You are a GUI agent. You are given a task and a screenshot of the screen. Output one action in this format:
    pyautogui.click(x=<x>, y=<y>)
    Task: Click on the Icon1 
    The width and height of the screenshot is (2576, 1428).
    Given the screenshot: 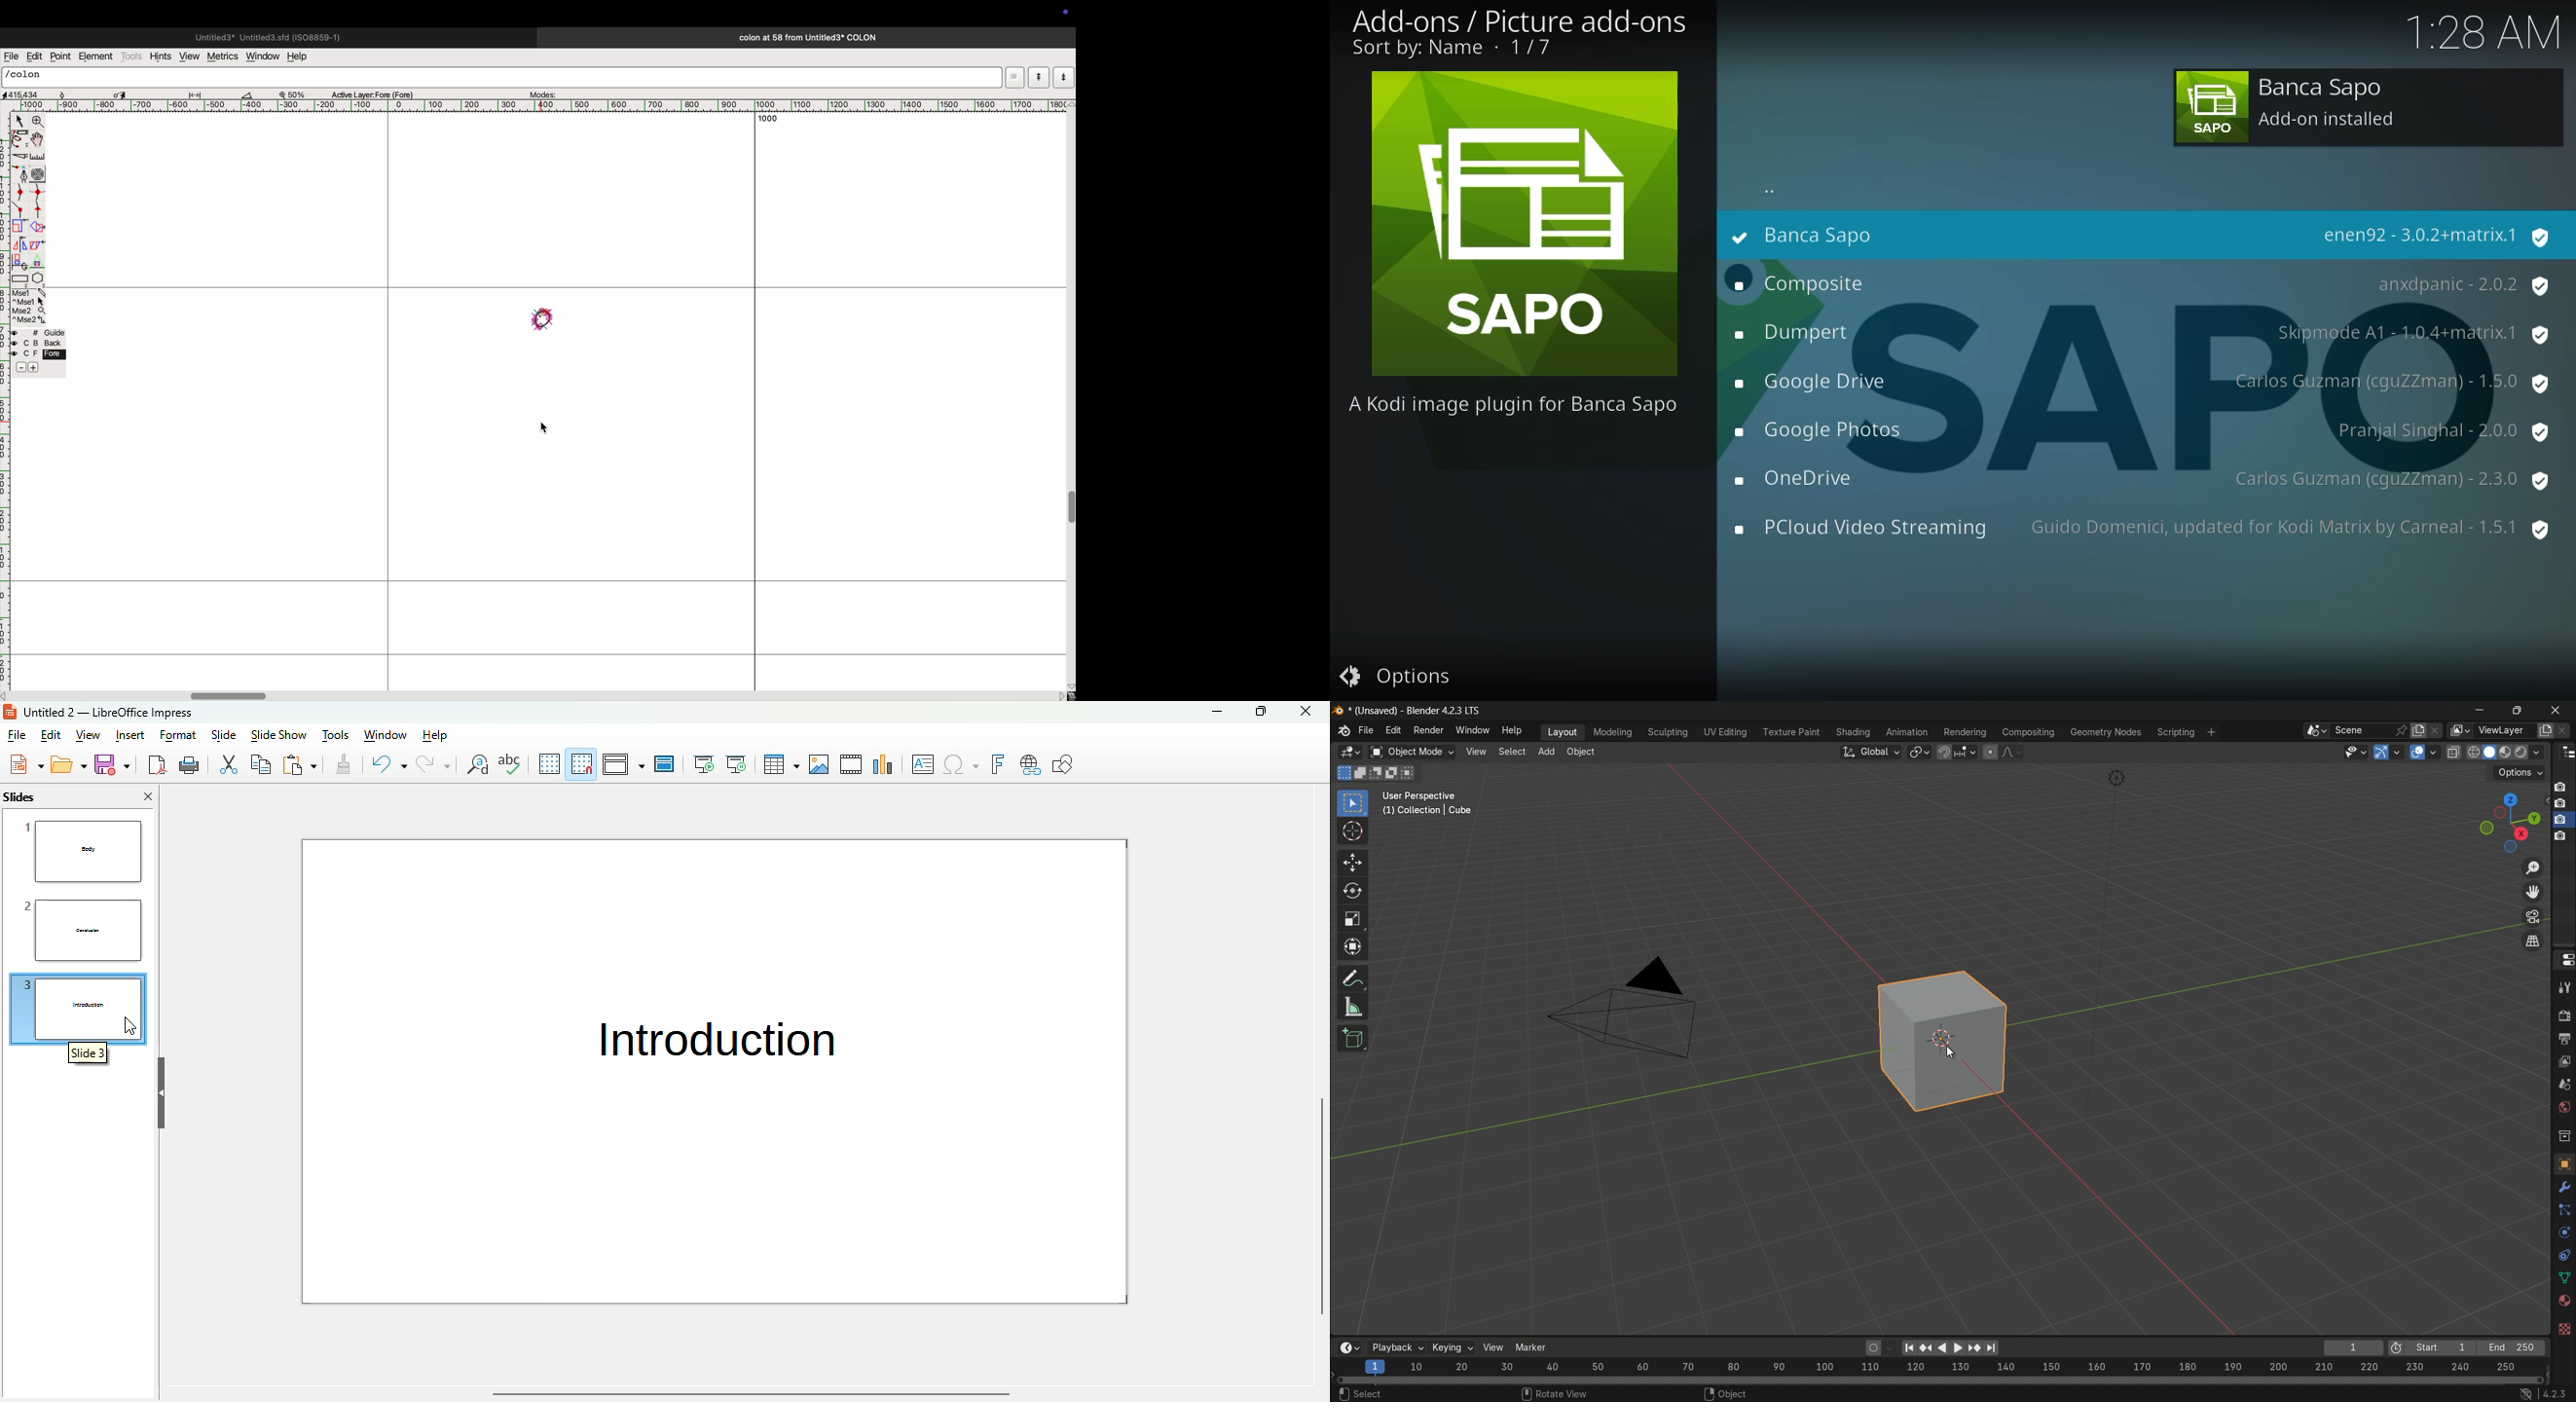 What is the action you would take?
    pyautogui.click(x=2561, y=786)
    